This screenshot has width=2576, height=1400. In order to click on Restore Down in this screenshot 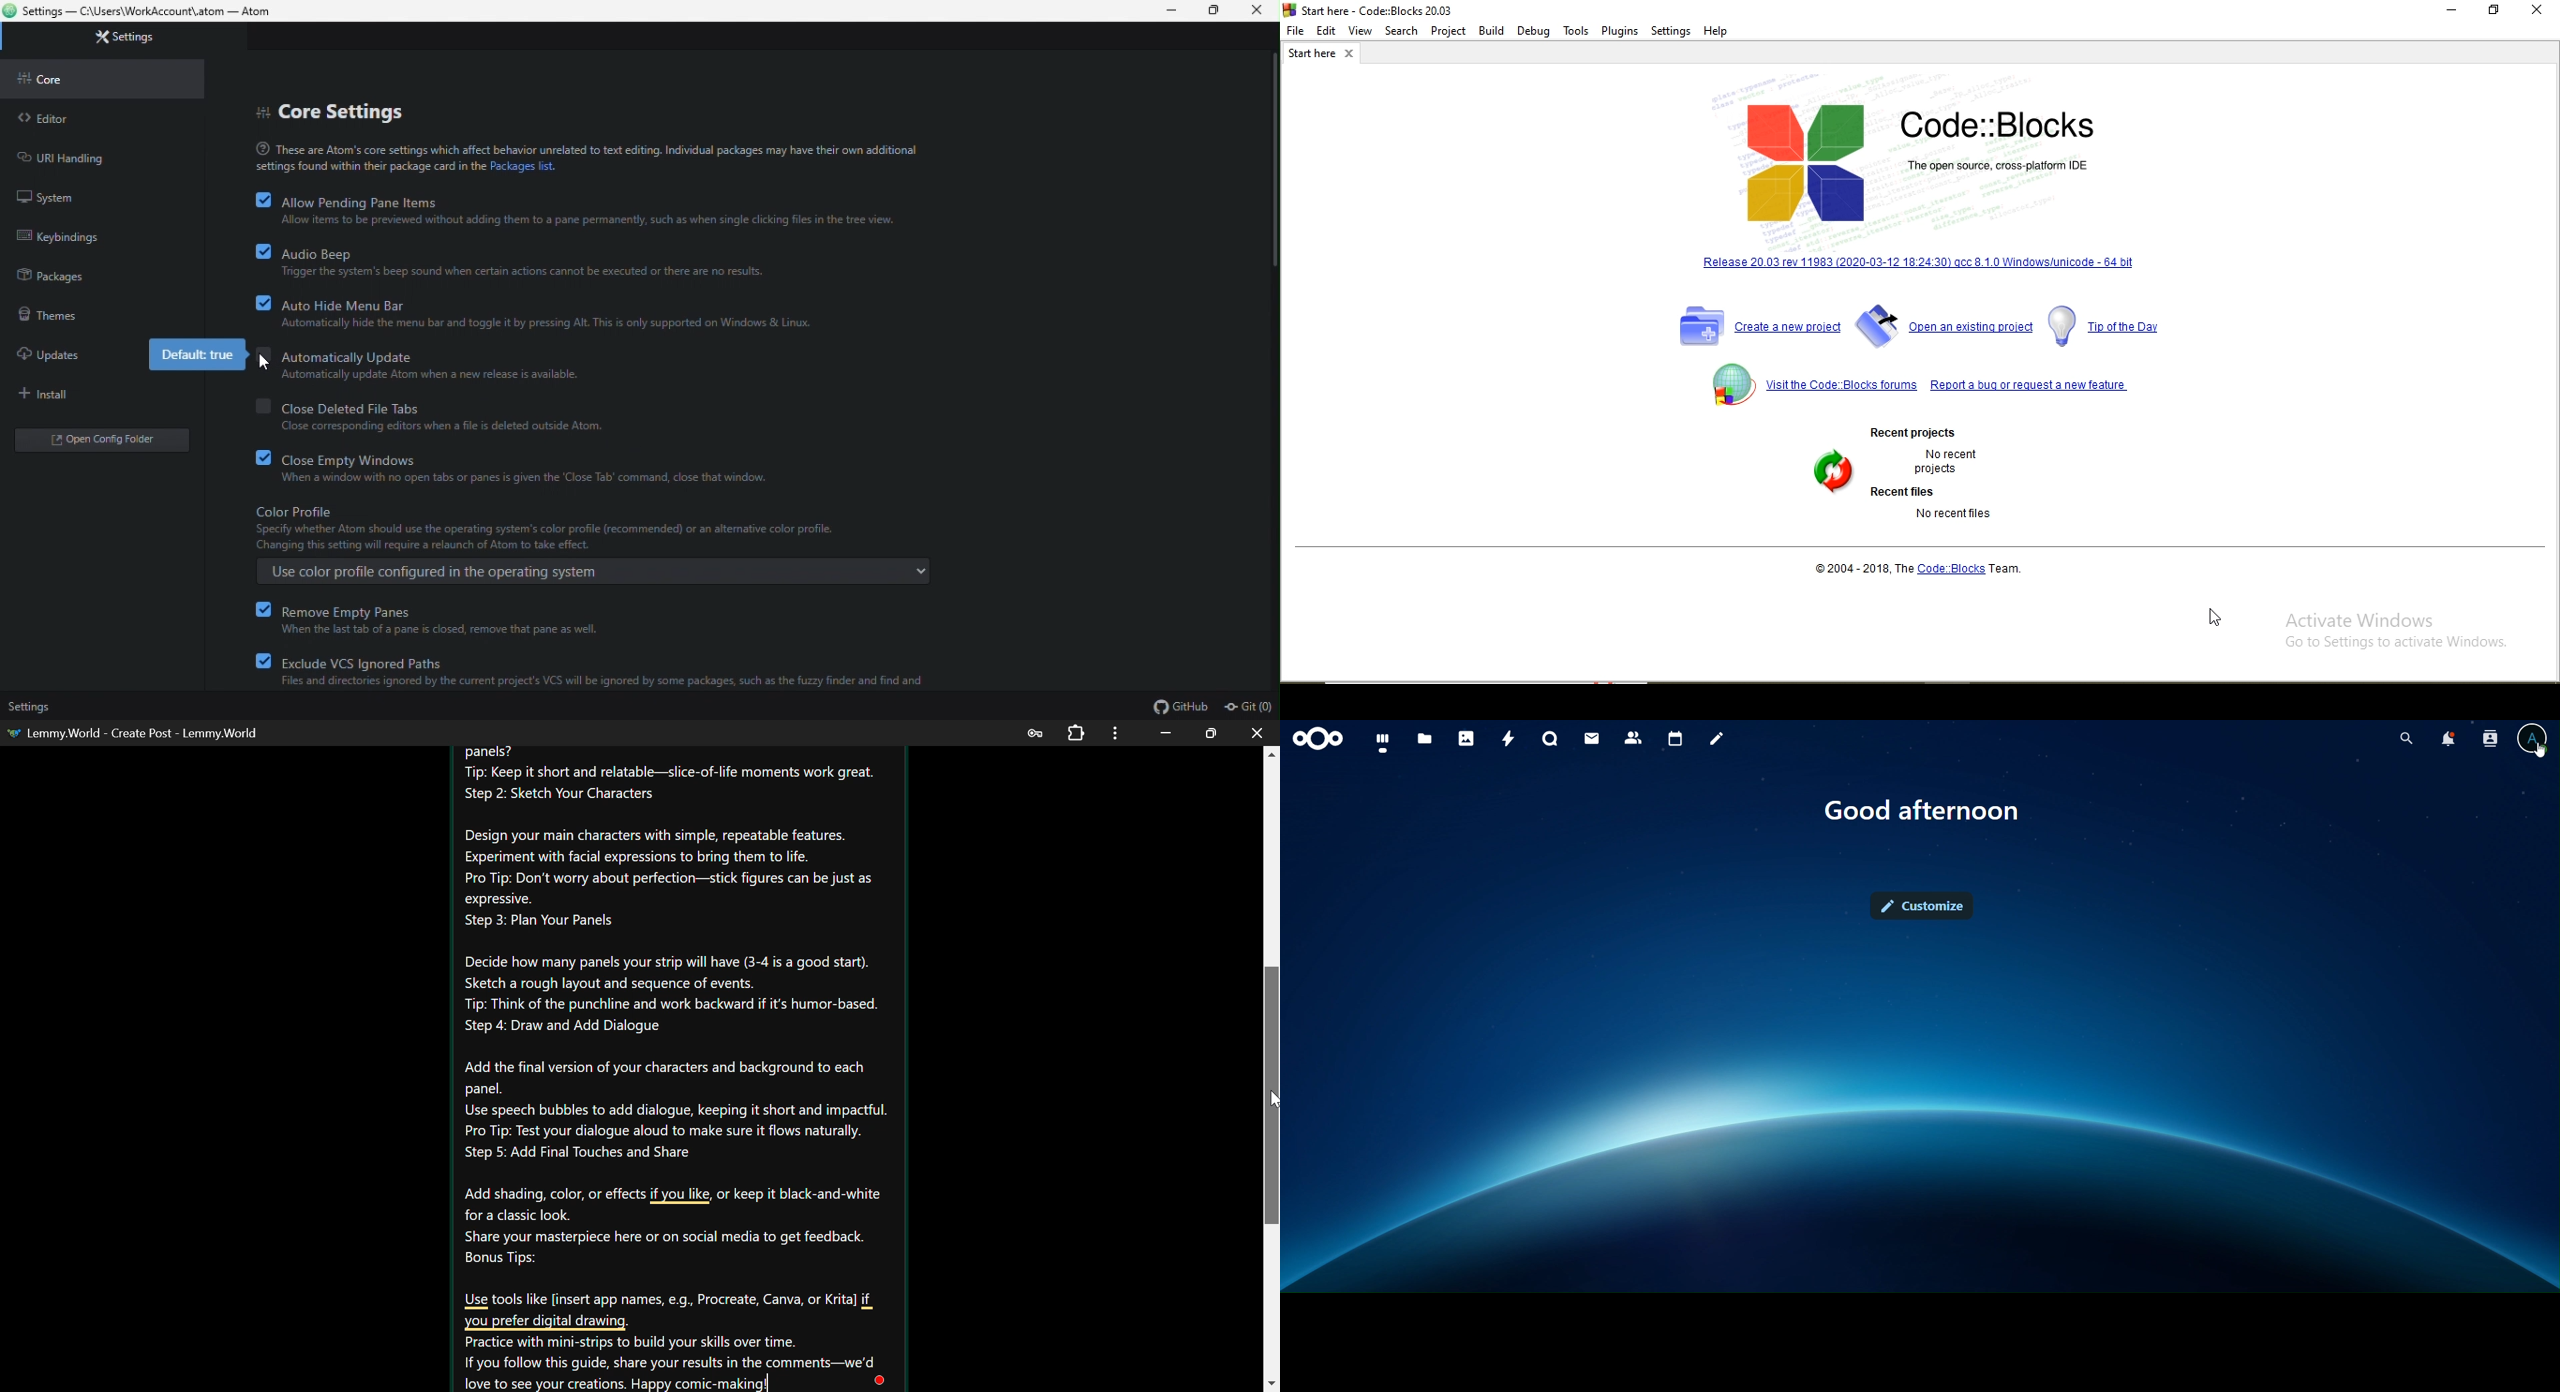, I will do `click(1167, 731)`.